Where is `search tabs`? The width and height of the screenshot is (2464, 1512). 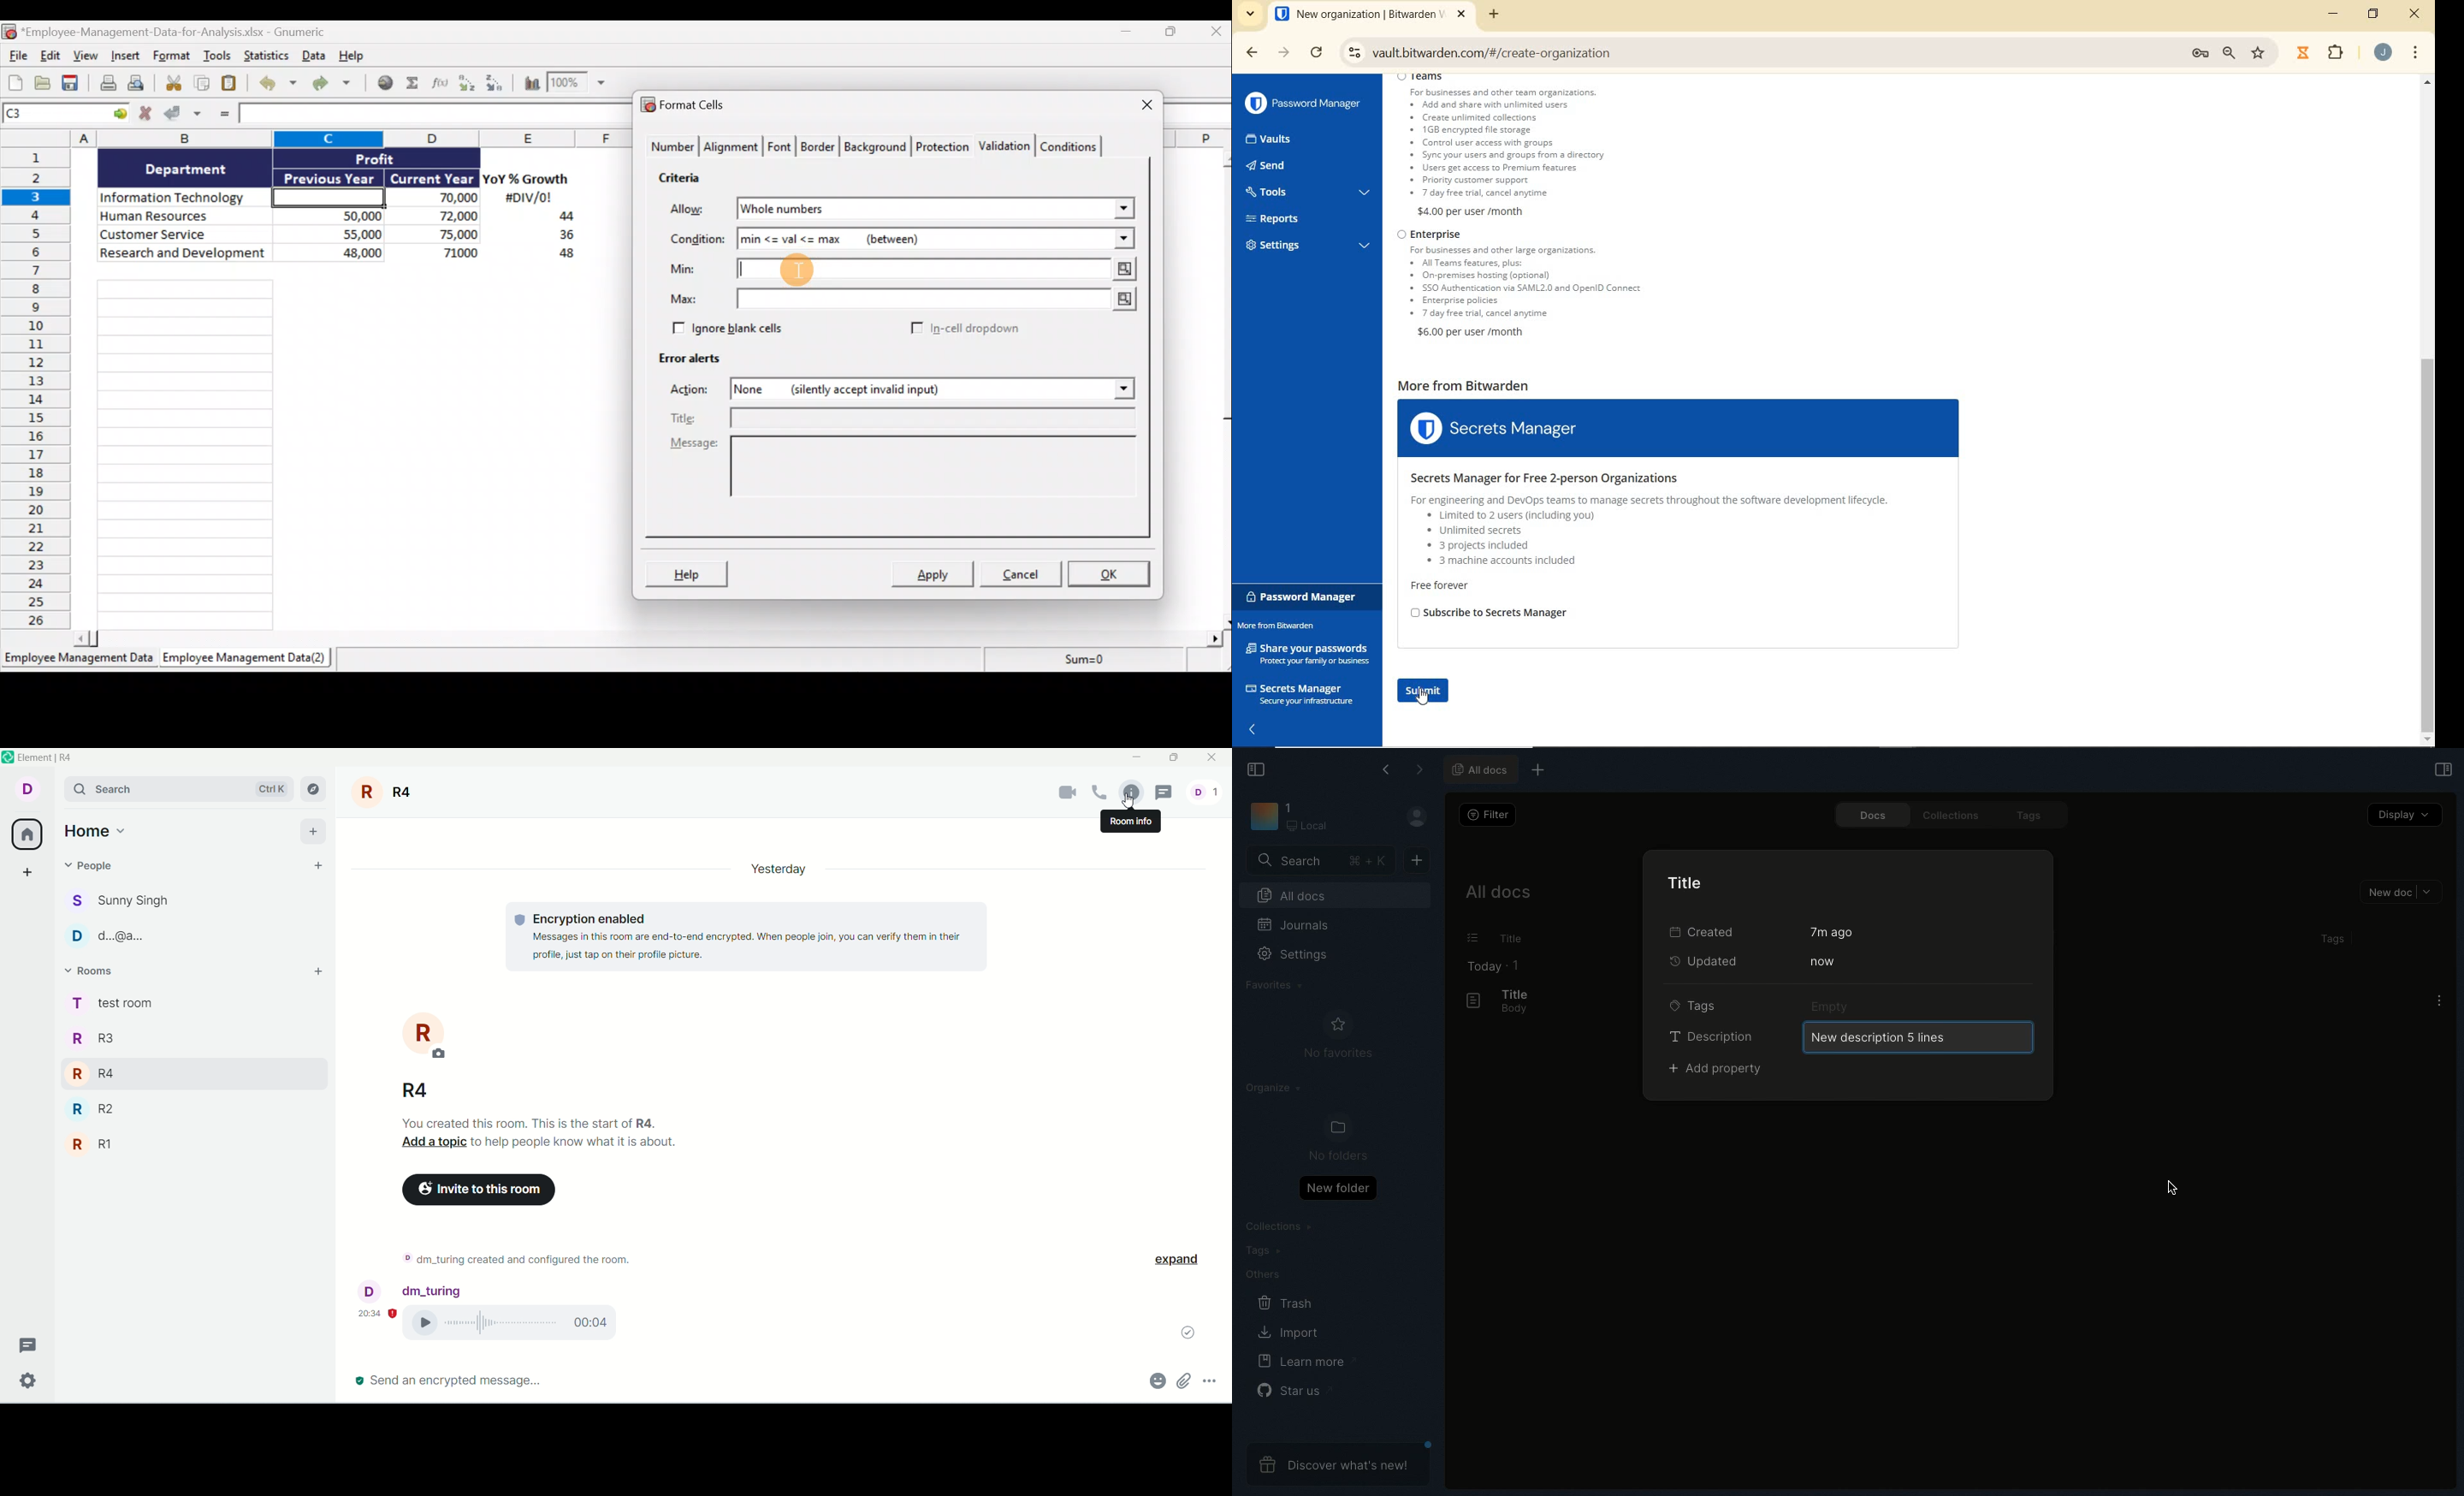
search tabs is located at coordinates (1250, 15).